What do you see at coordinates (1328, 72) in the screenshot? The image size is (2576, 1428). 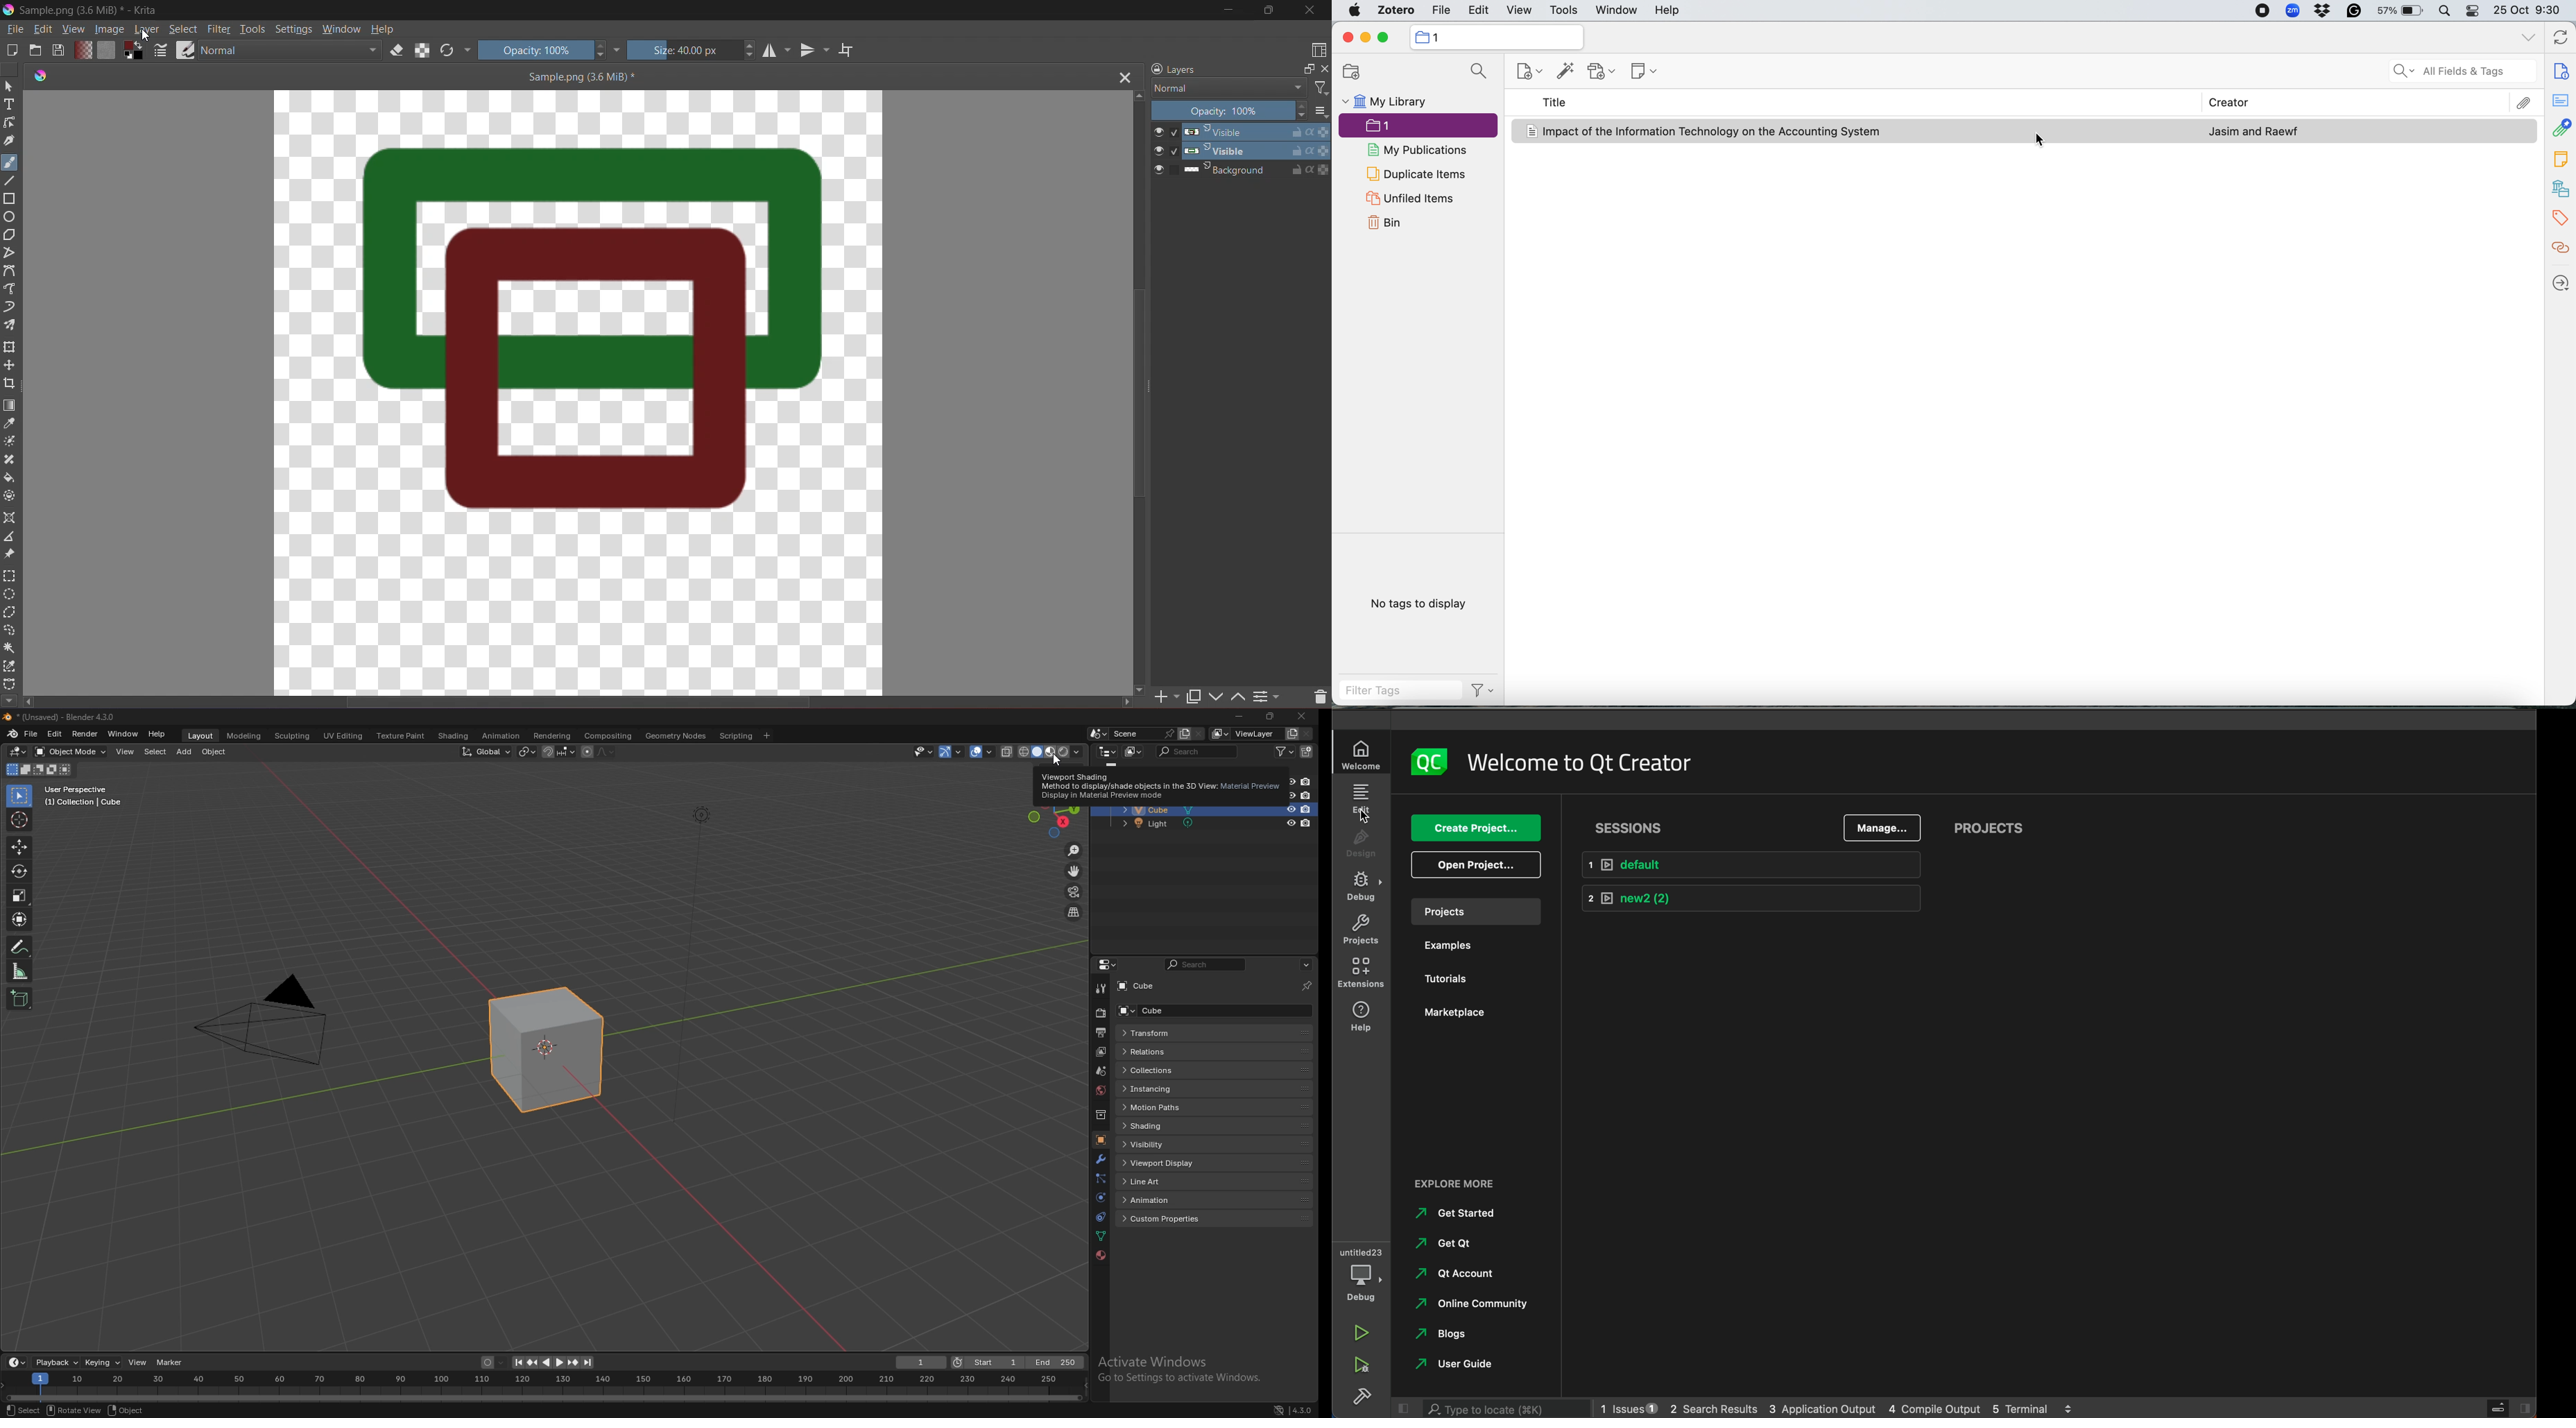 I see `Close Pane` at bounding box center [1328, 72].